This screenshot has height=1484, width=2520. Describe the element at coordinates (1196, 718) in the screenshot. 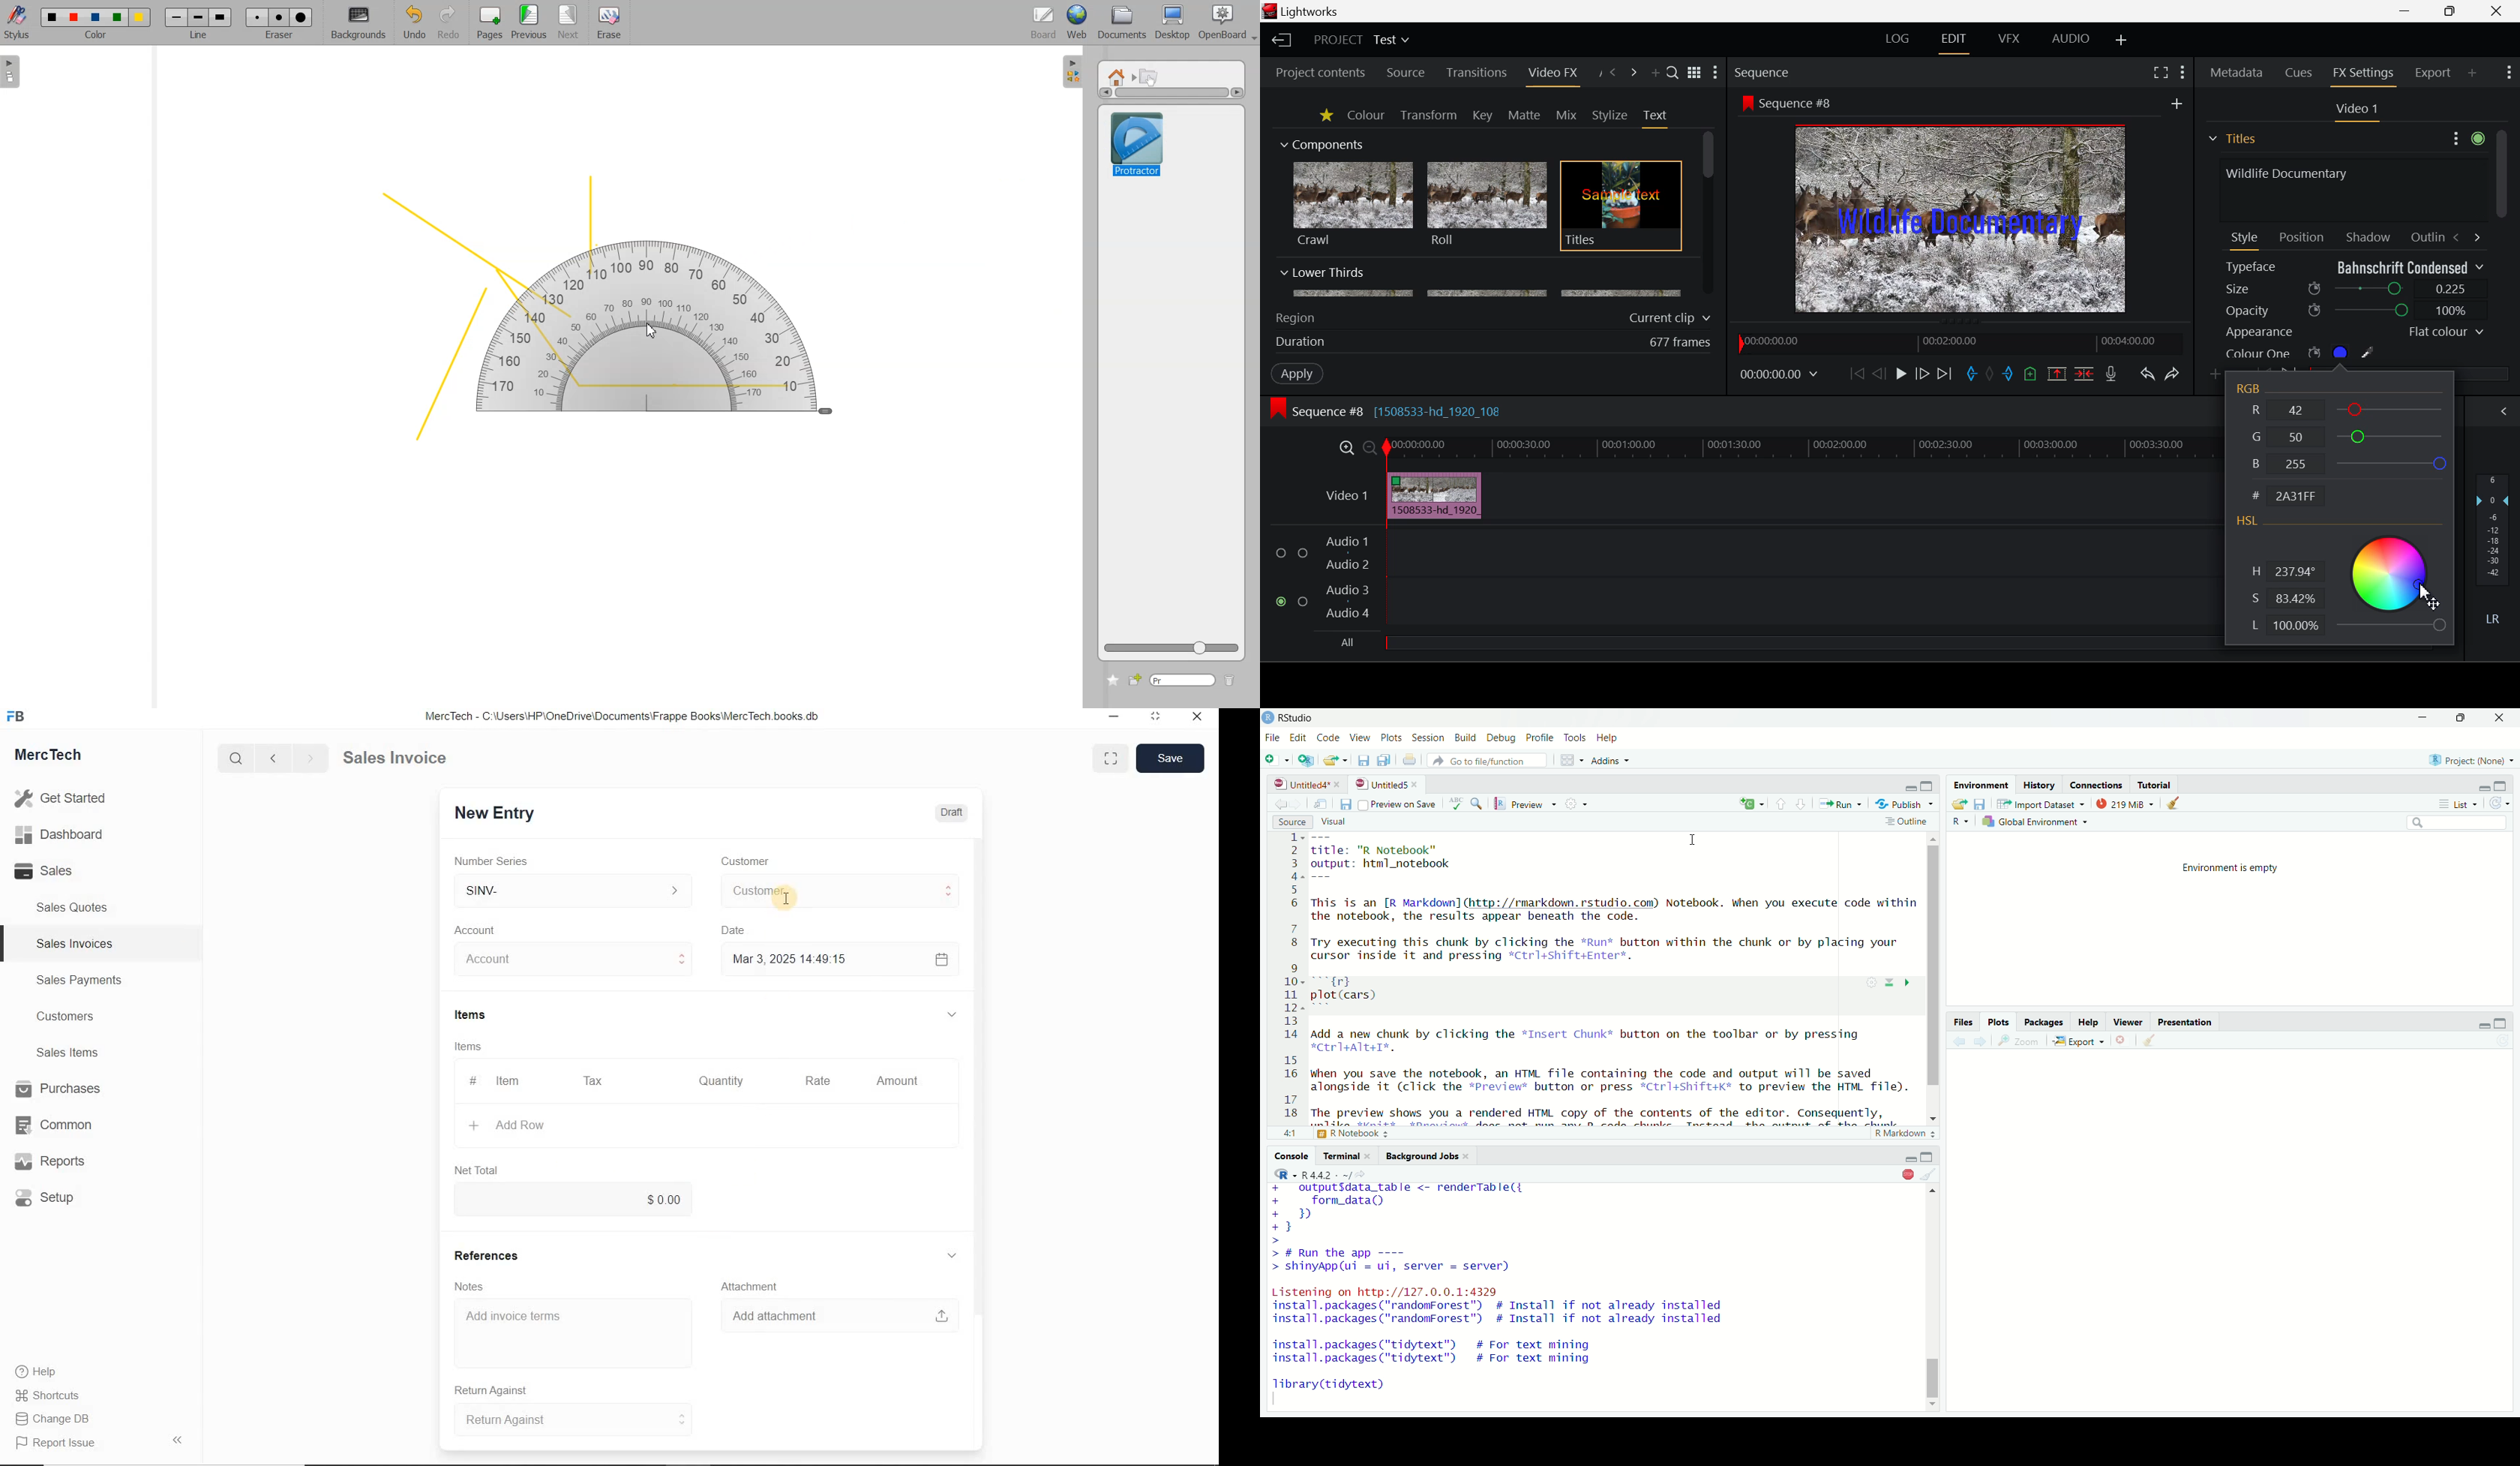

I see `Close` at that location.